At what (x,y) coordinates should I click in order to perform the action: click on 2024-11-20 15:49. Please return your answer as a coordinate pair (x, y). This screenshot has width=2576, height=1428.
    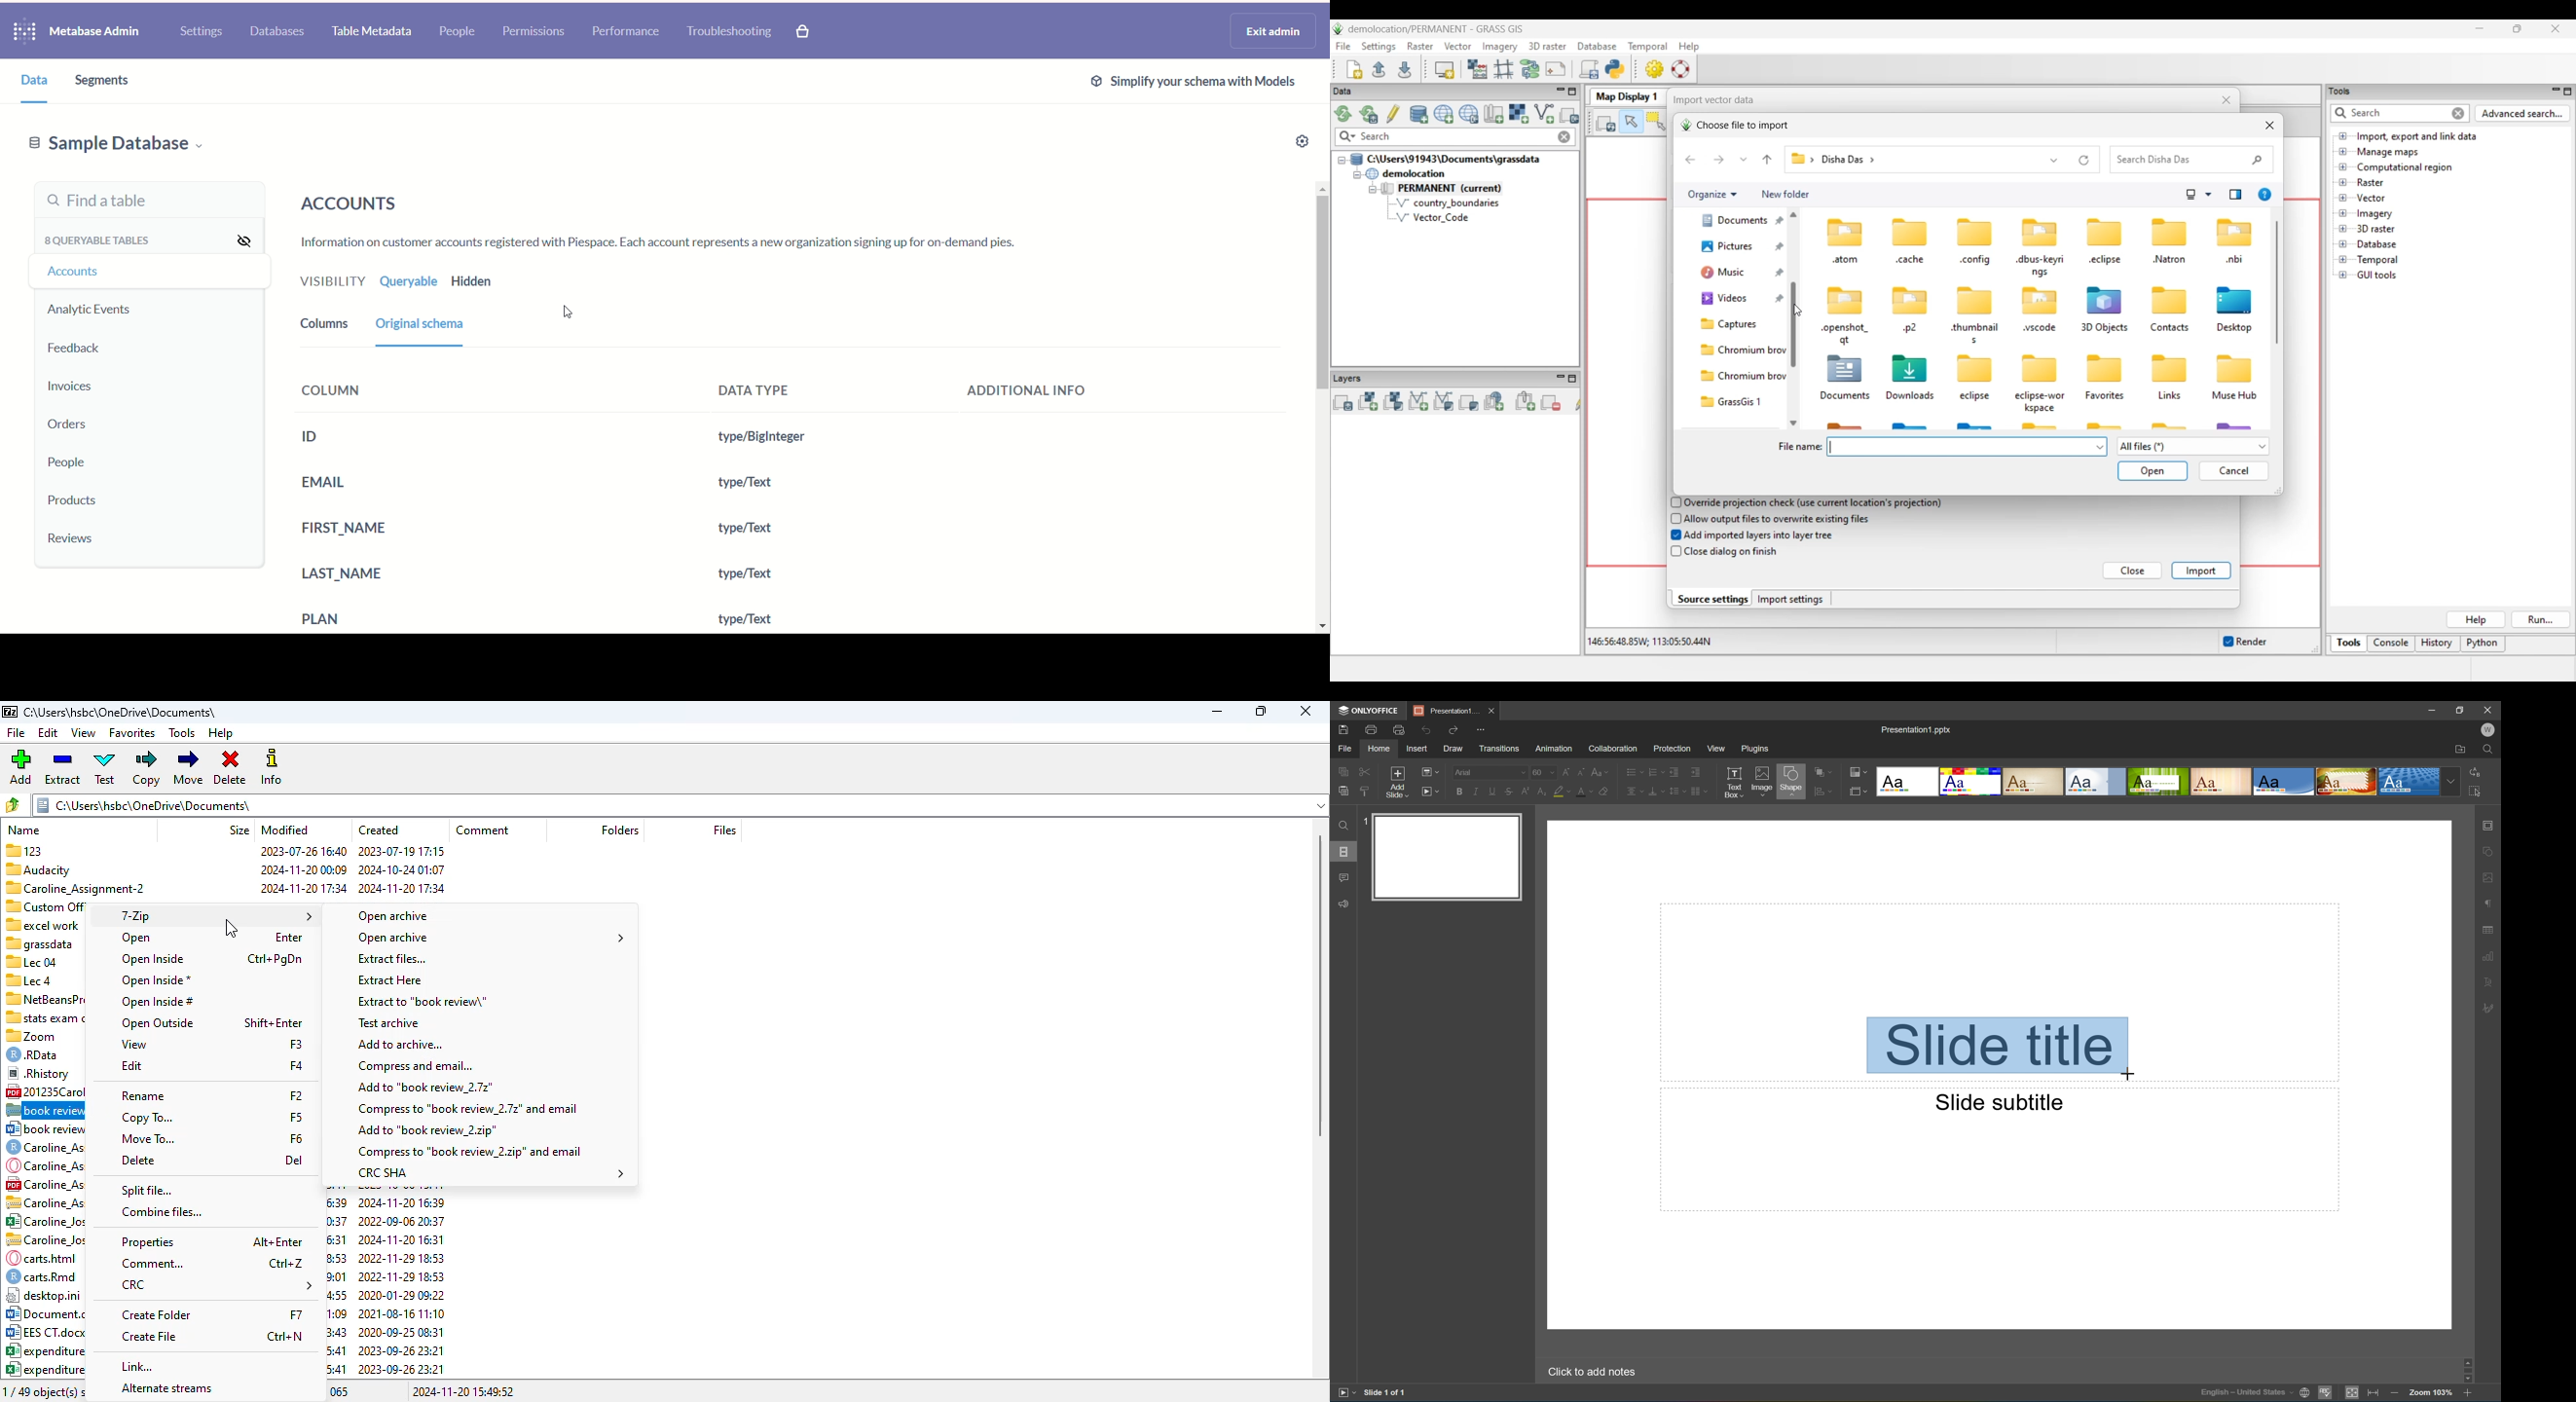
    Looking at the image, I should click on (461, 1391).